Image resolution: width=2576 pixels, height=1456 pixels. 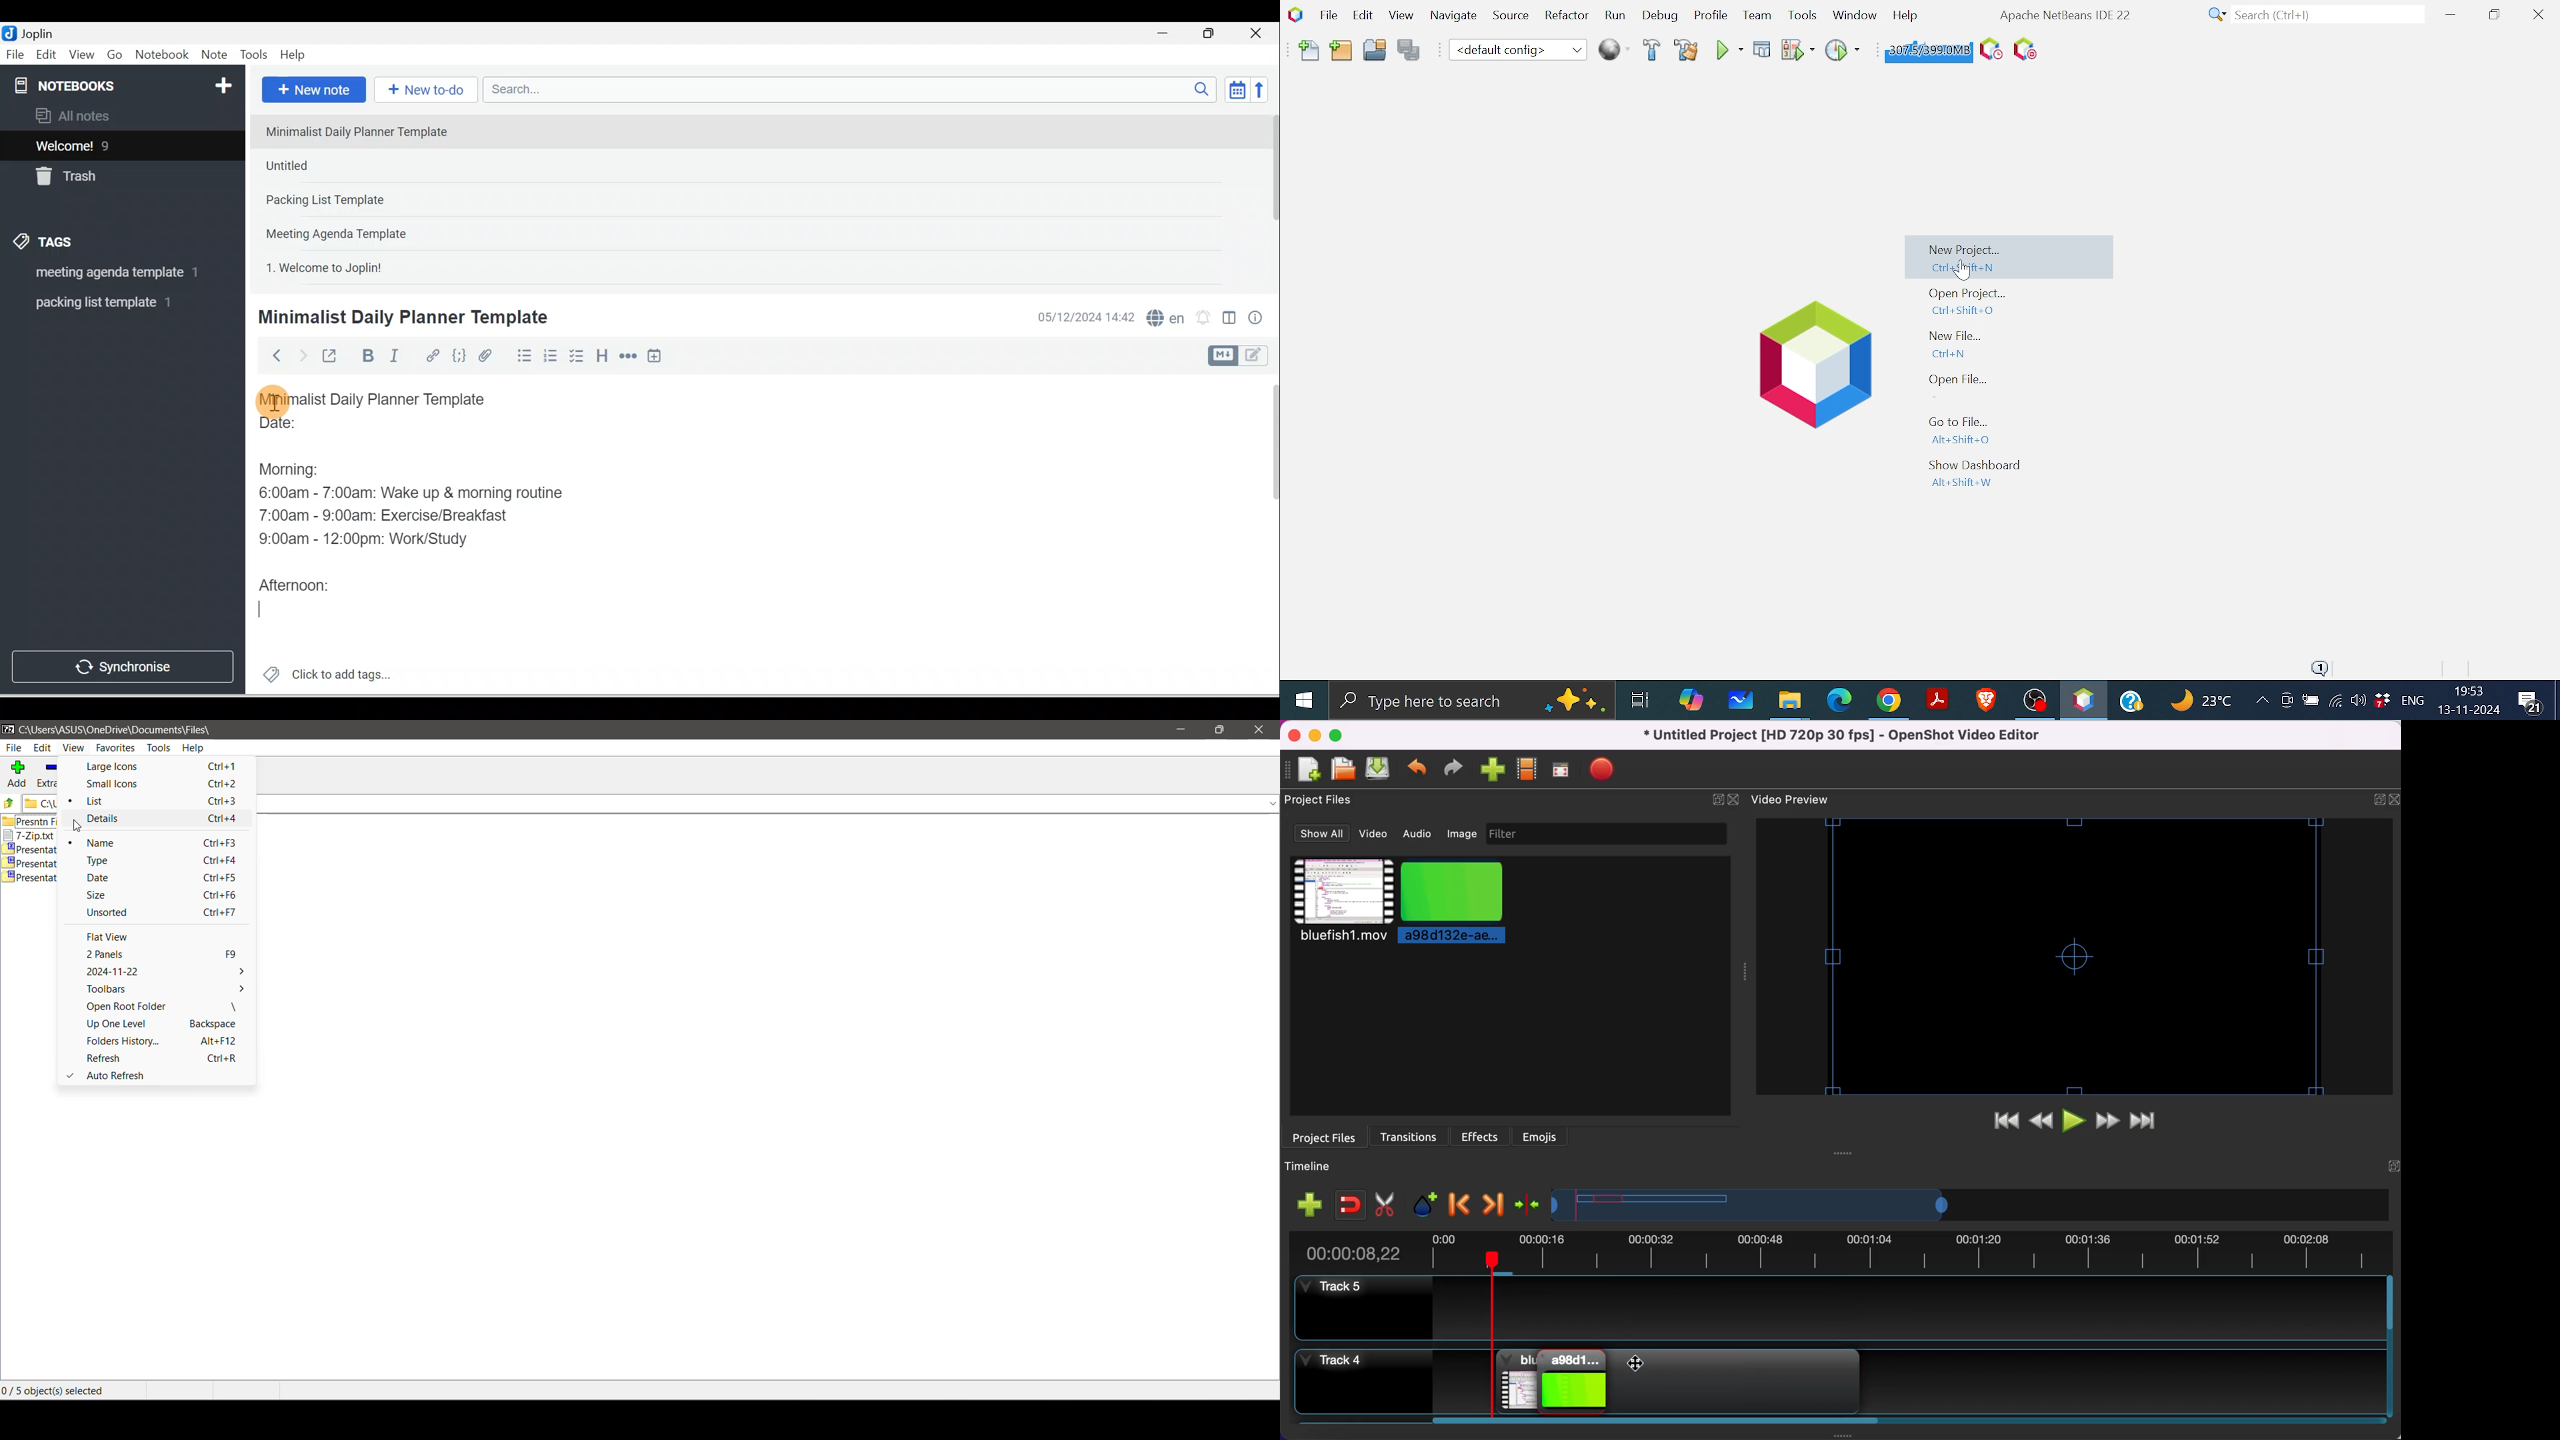 What do you see at coordinates (113, 143) in the screenshot?
I see `Notes` at bounding box center [113, 143].